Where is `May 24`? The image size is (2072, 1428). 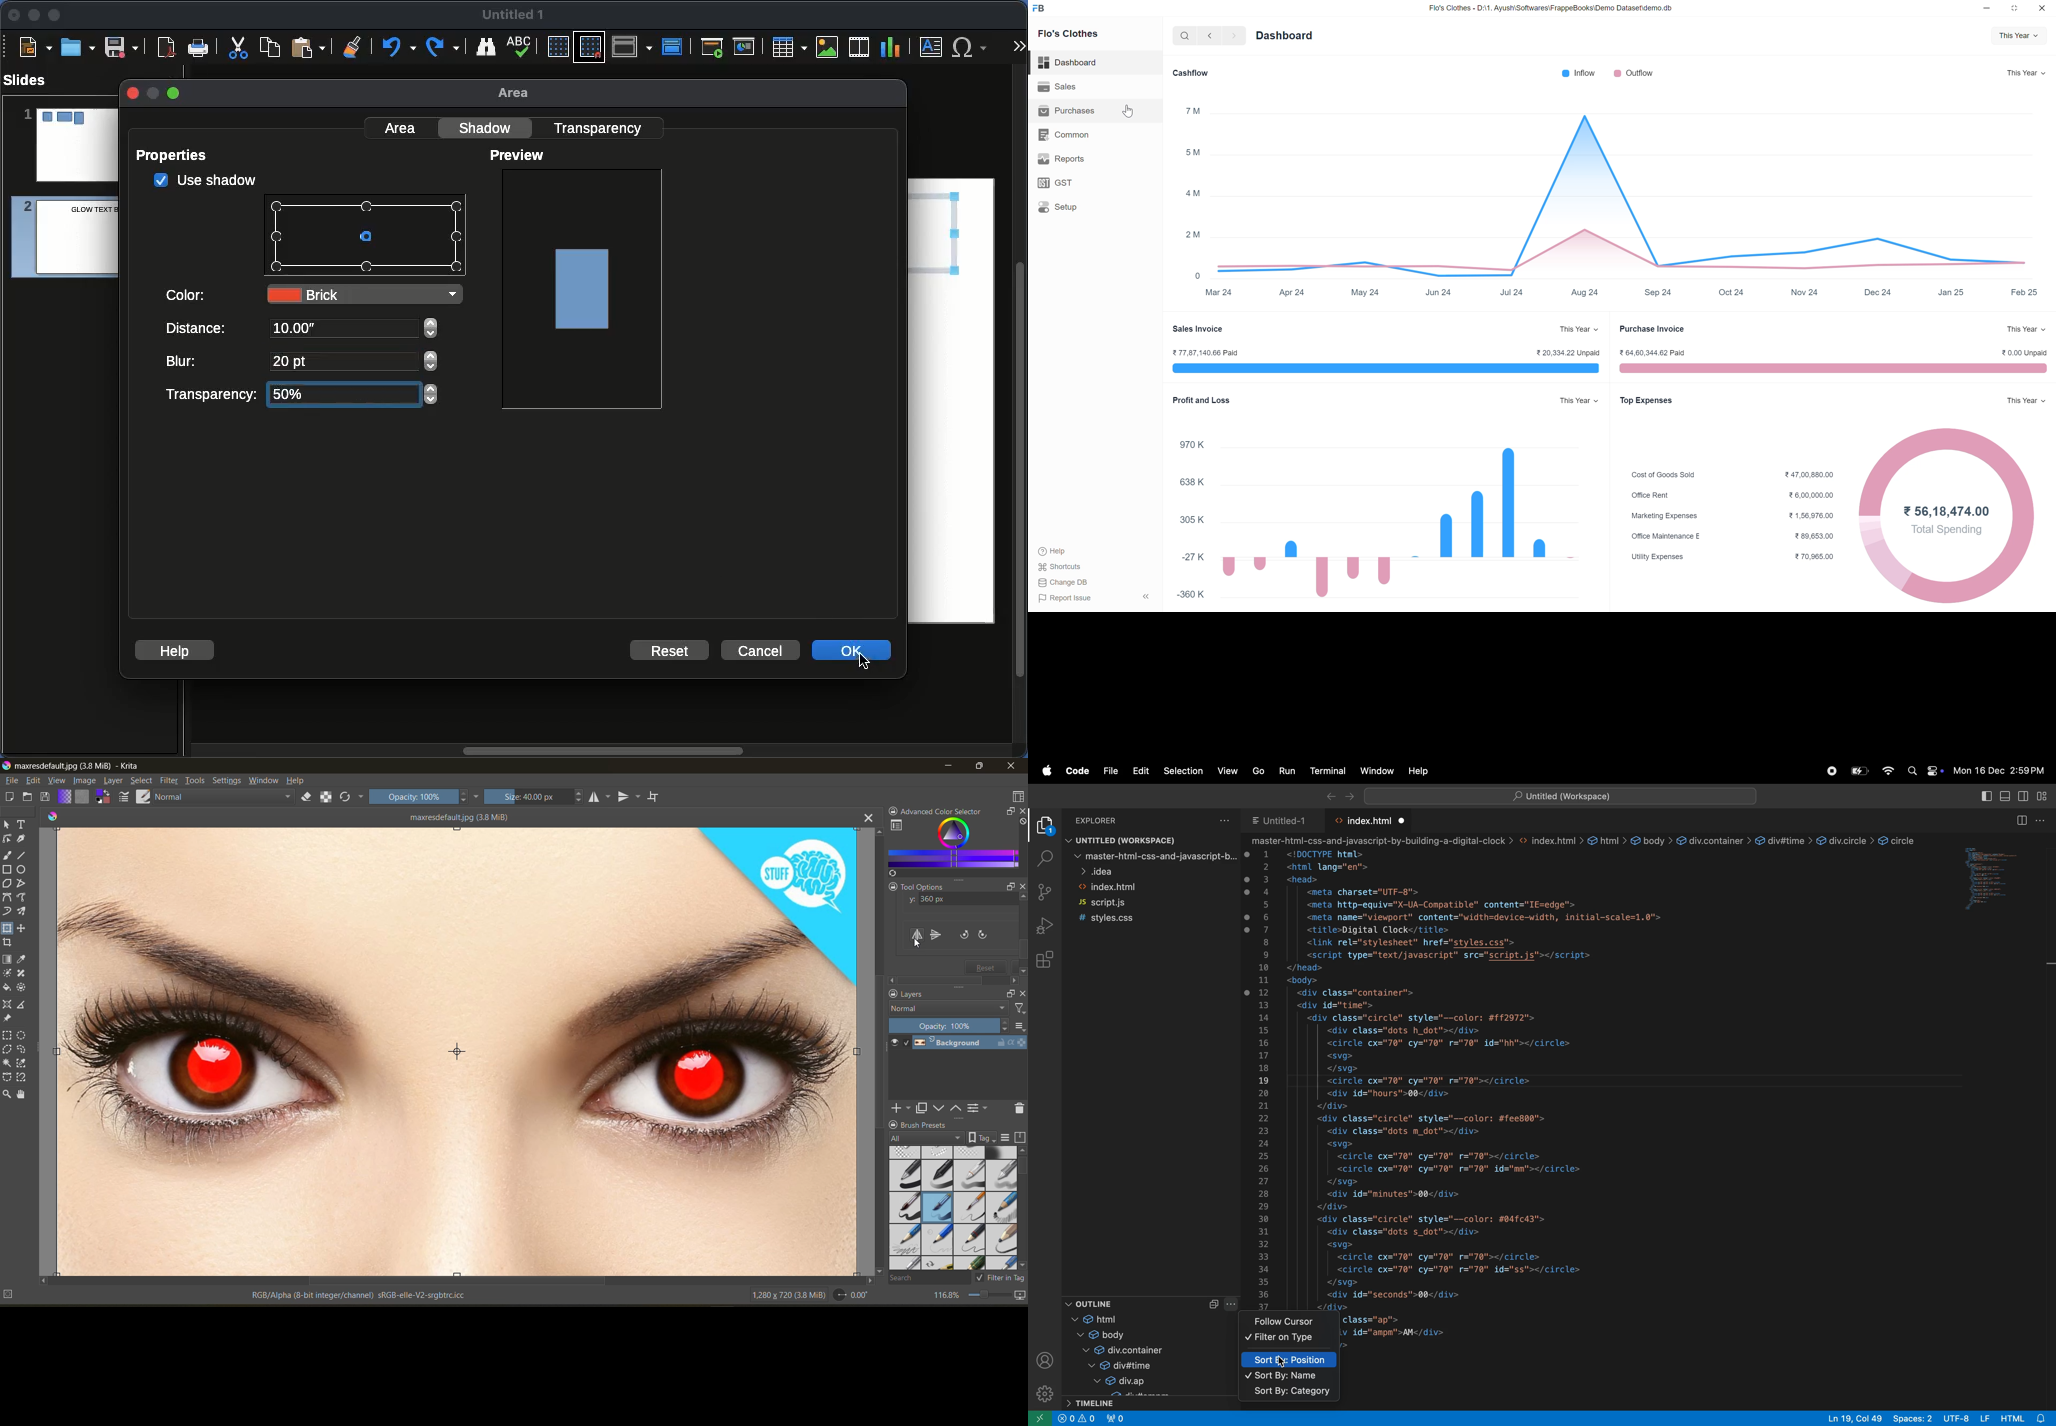
May 24 is located at coordinates (1365, 293).